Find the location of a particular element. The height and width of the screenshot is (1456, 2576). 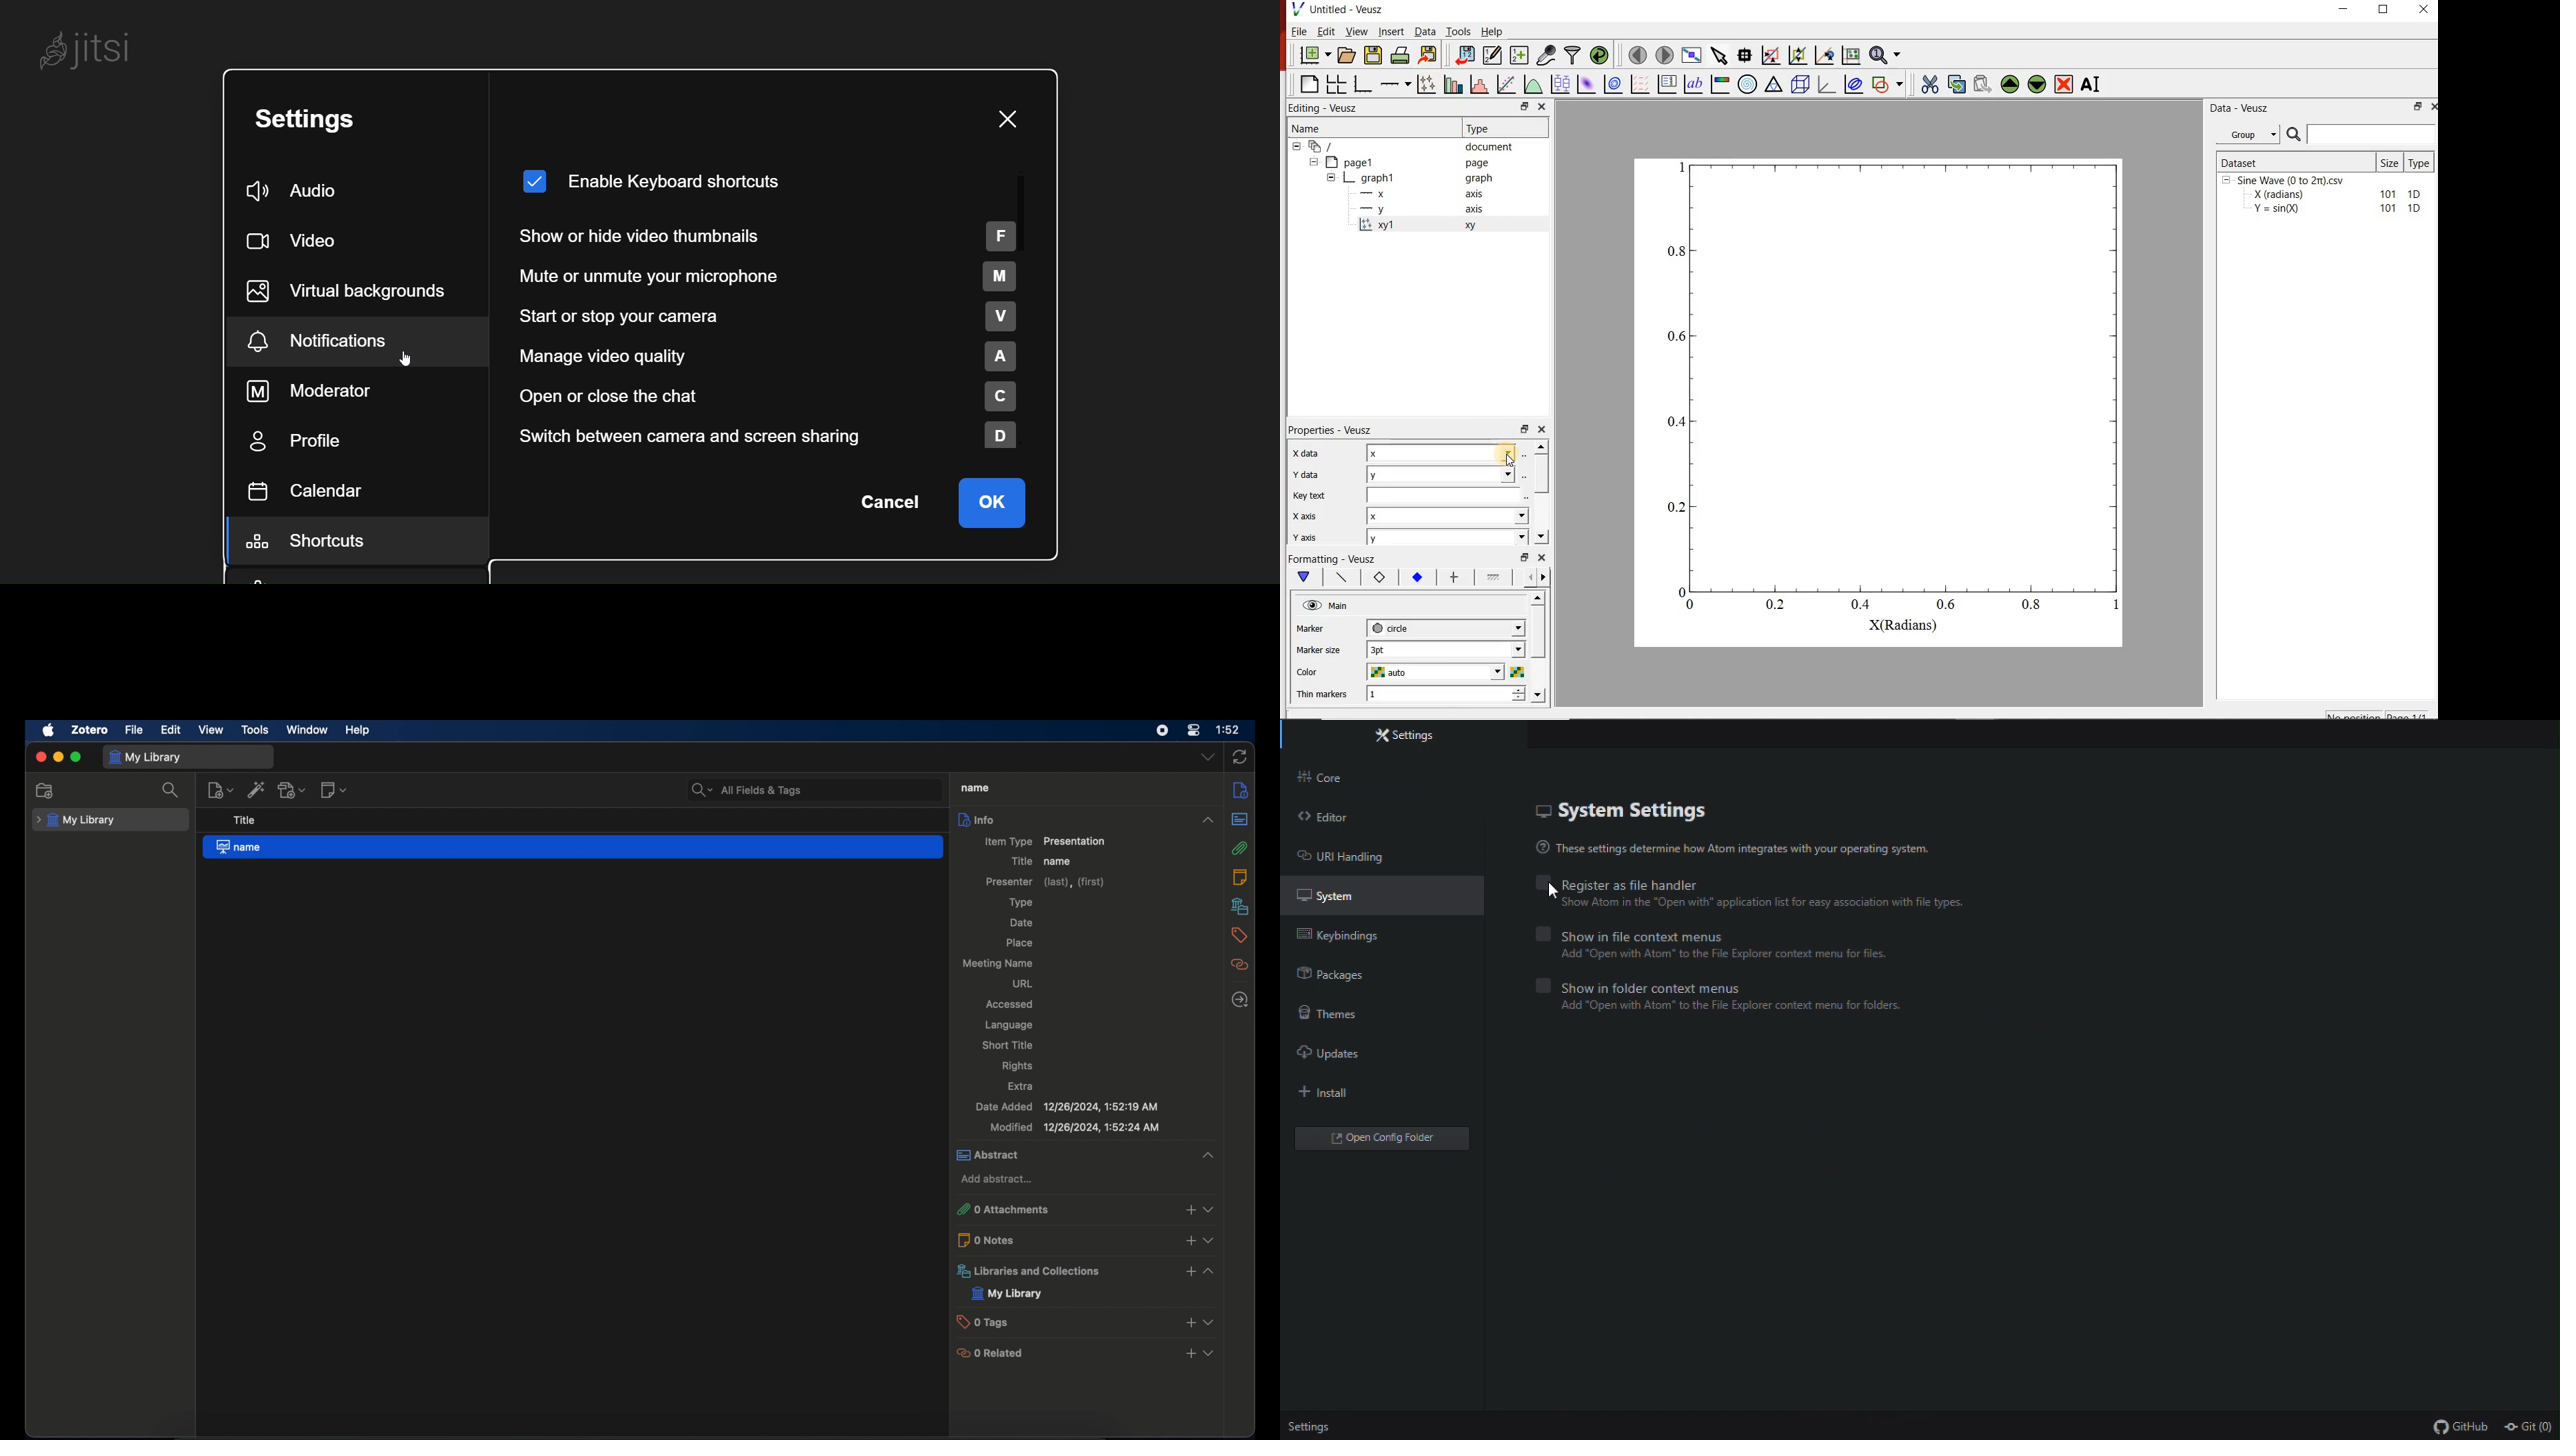

title name is located at coordinates (1043, 861).